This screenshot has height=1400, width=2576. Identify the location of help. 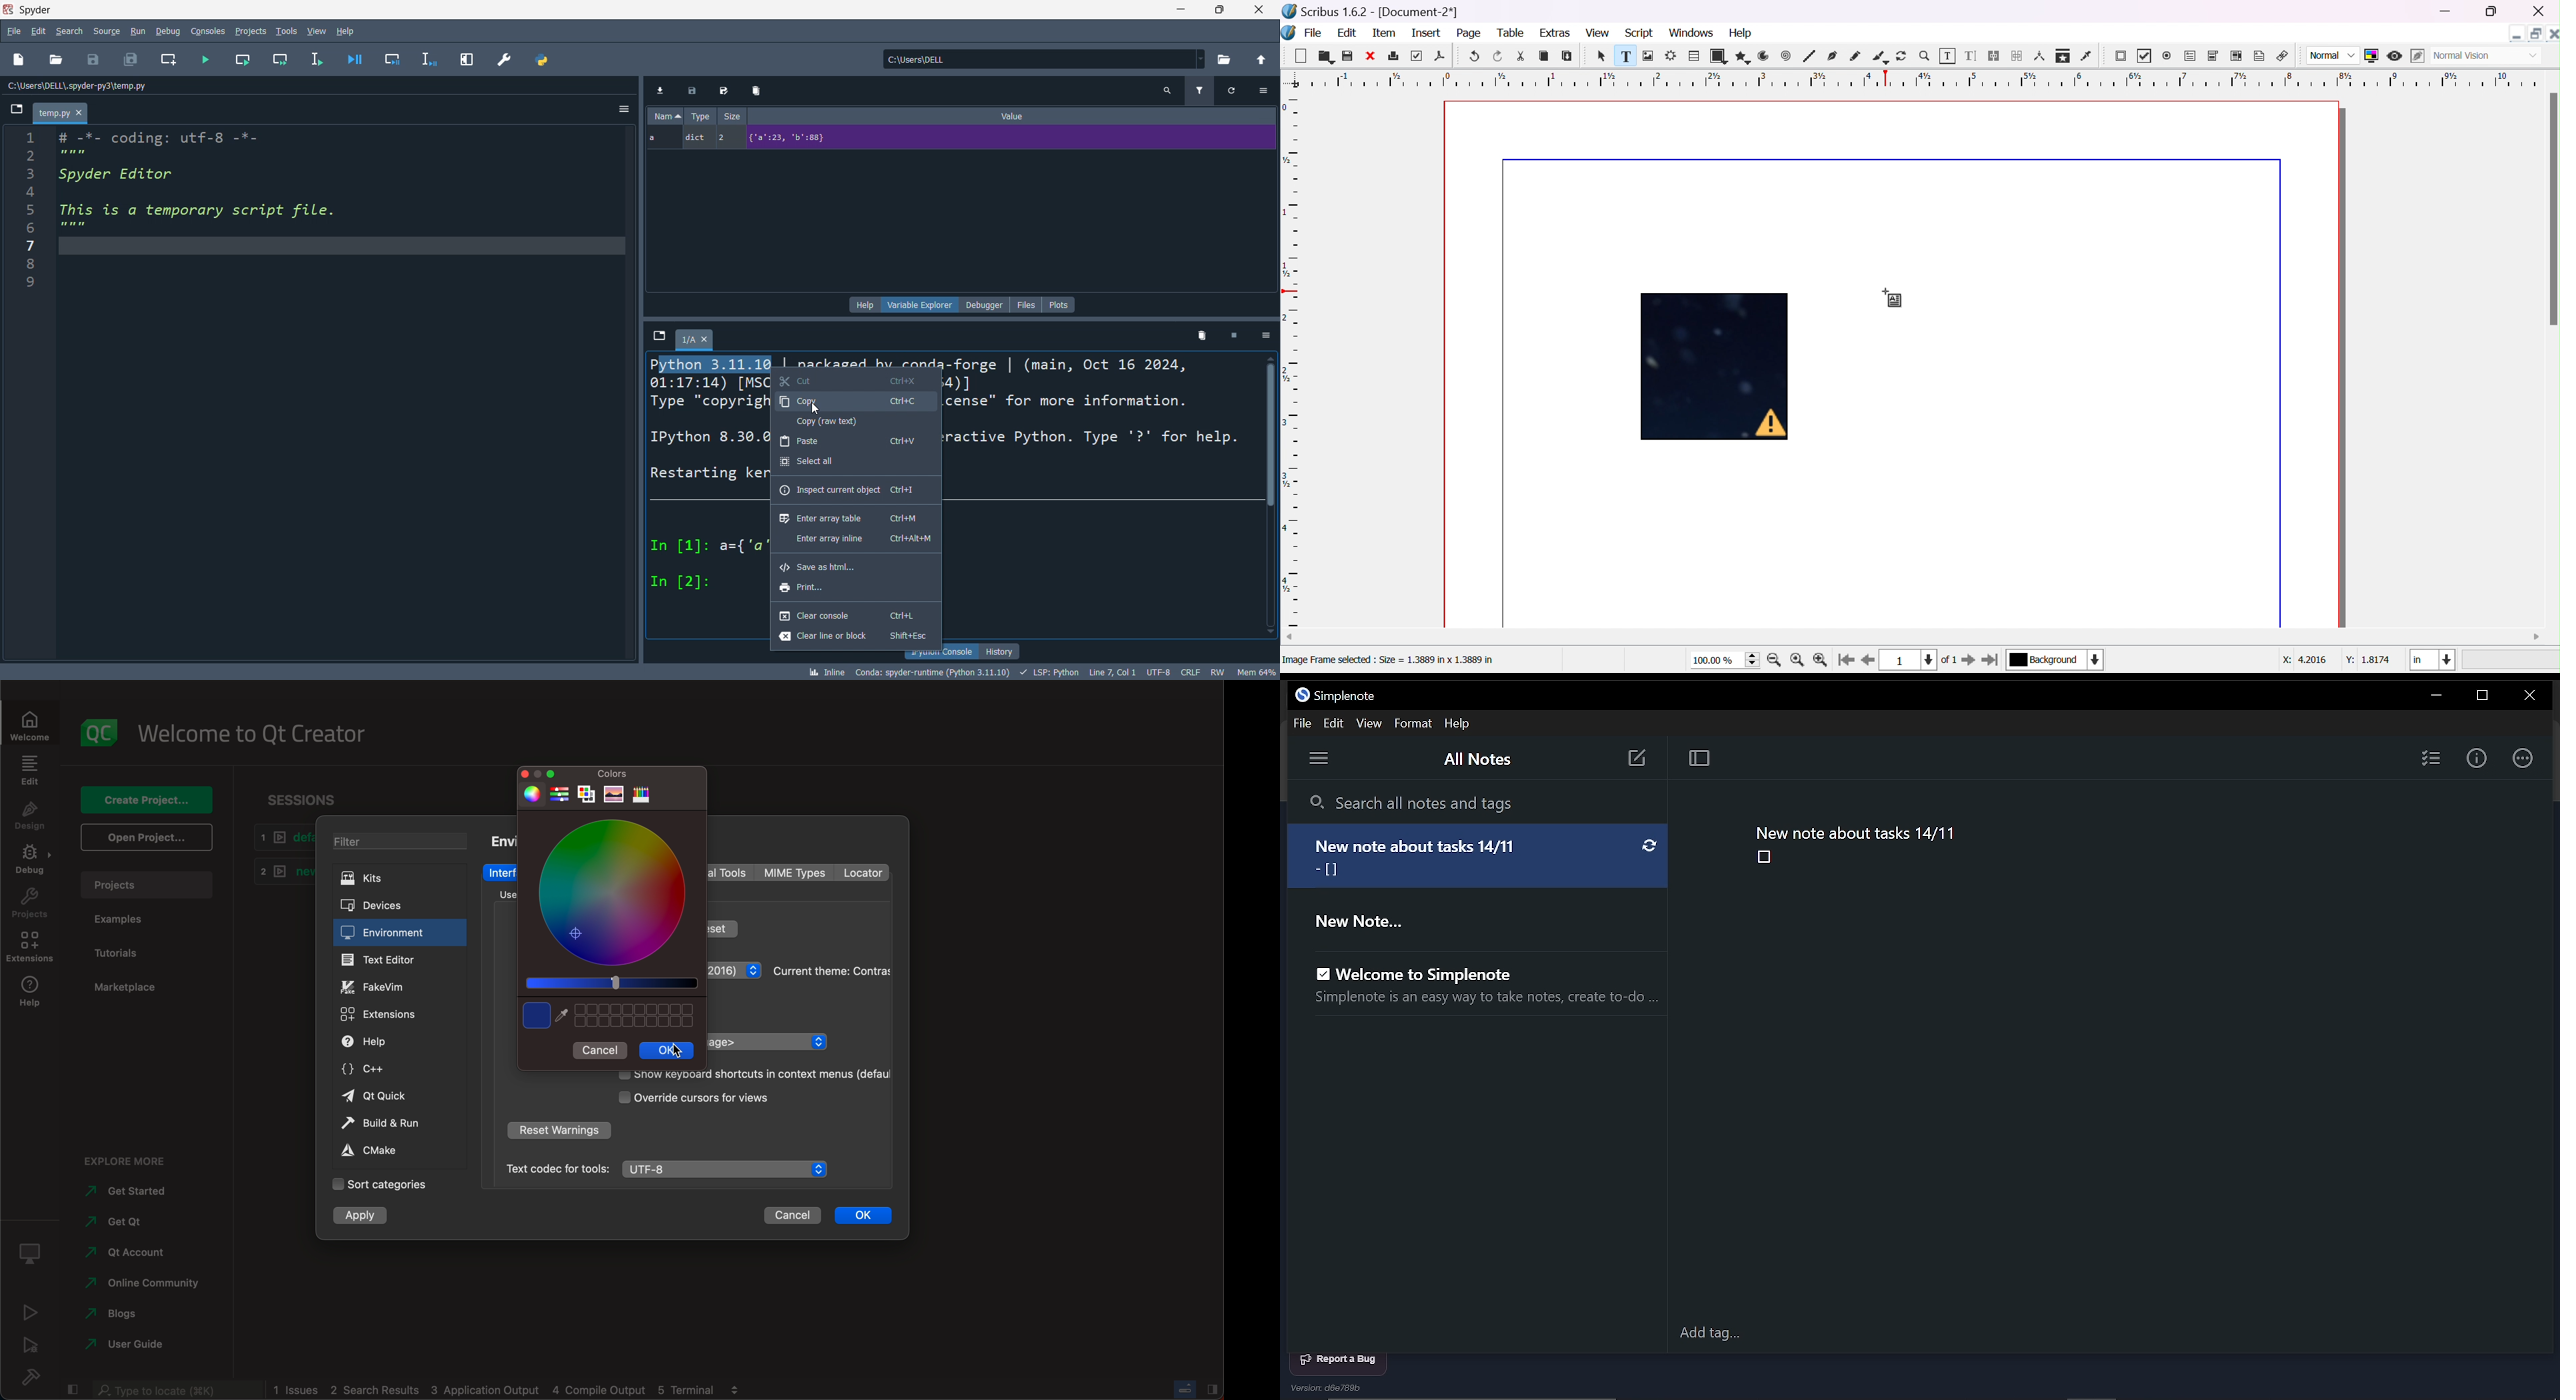
(863, 305).